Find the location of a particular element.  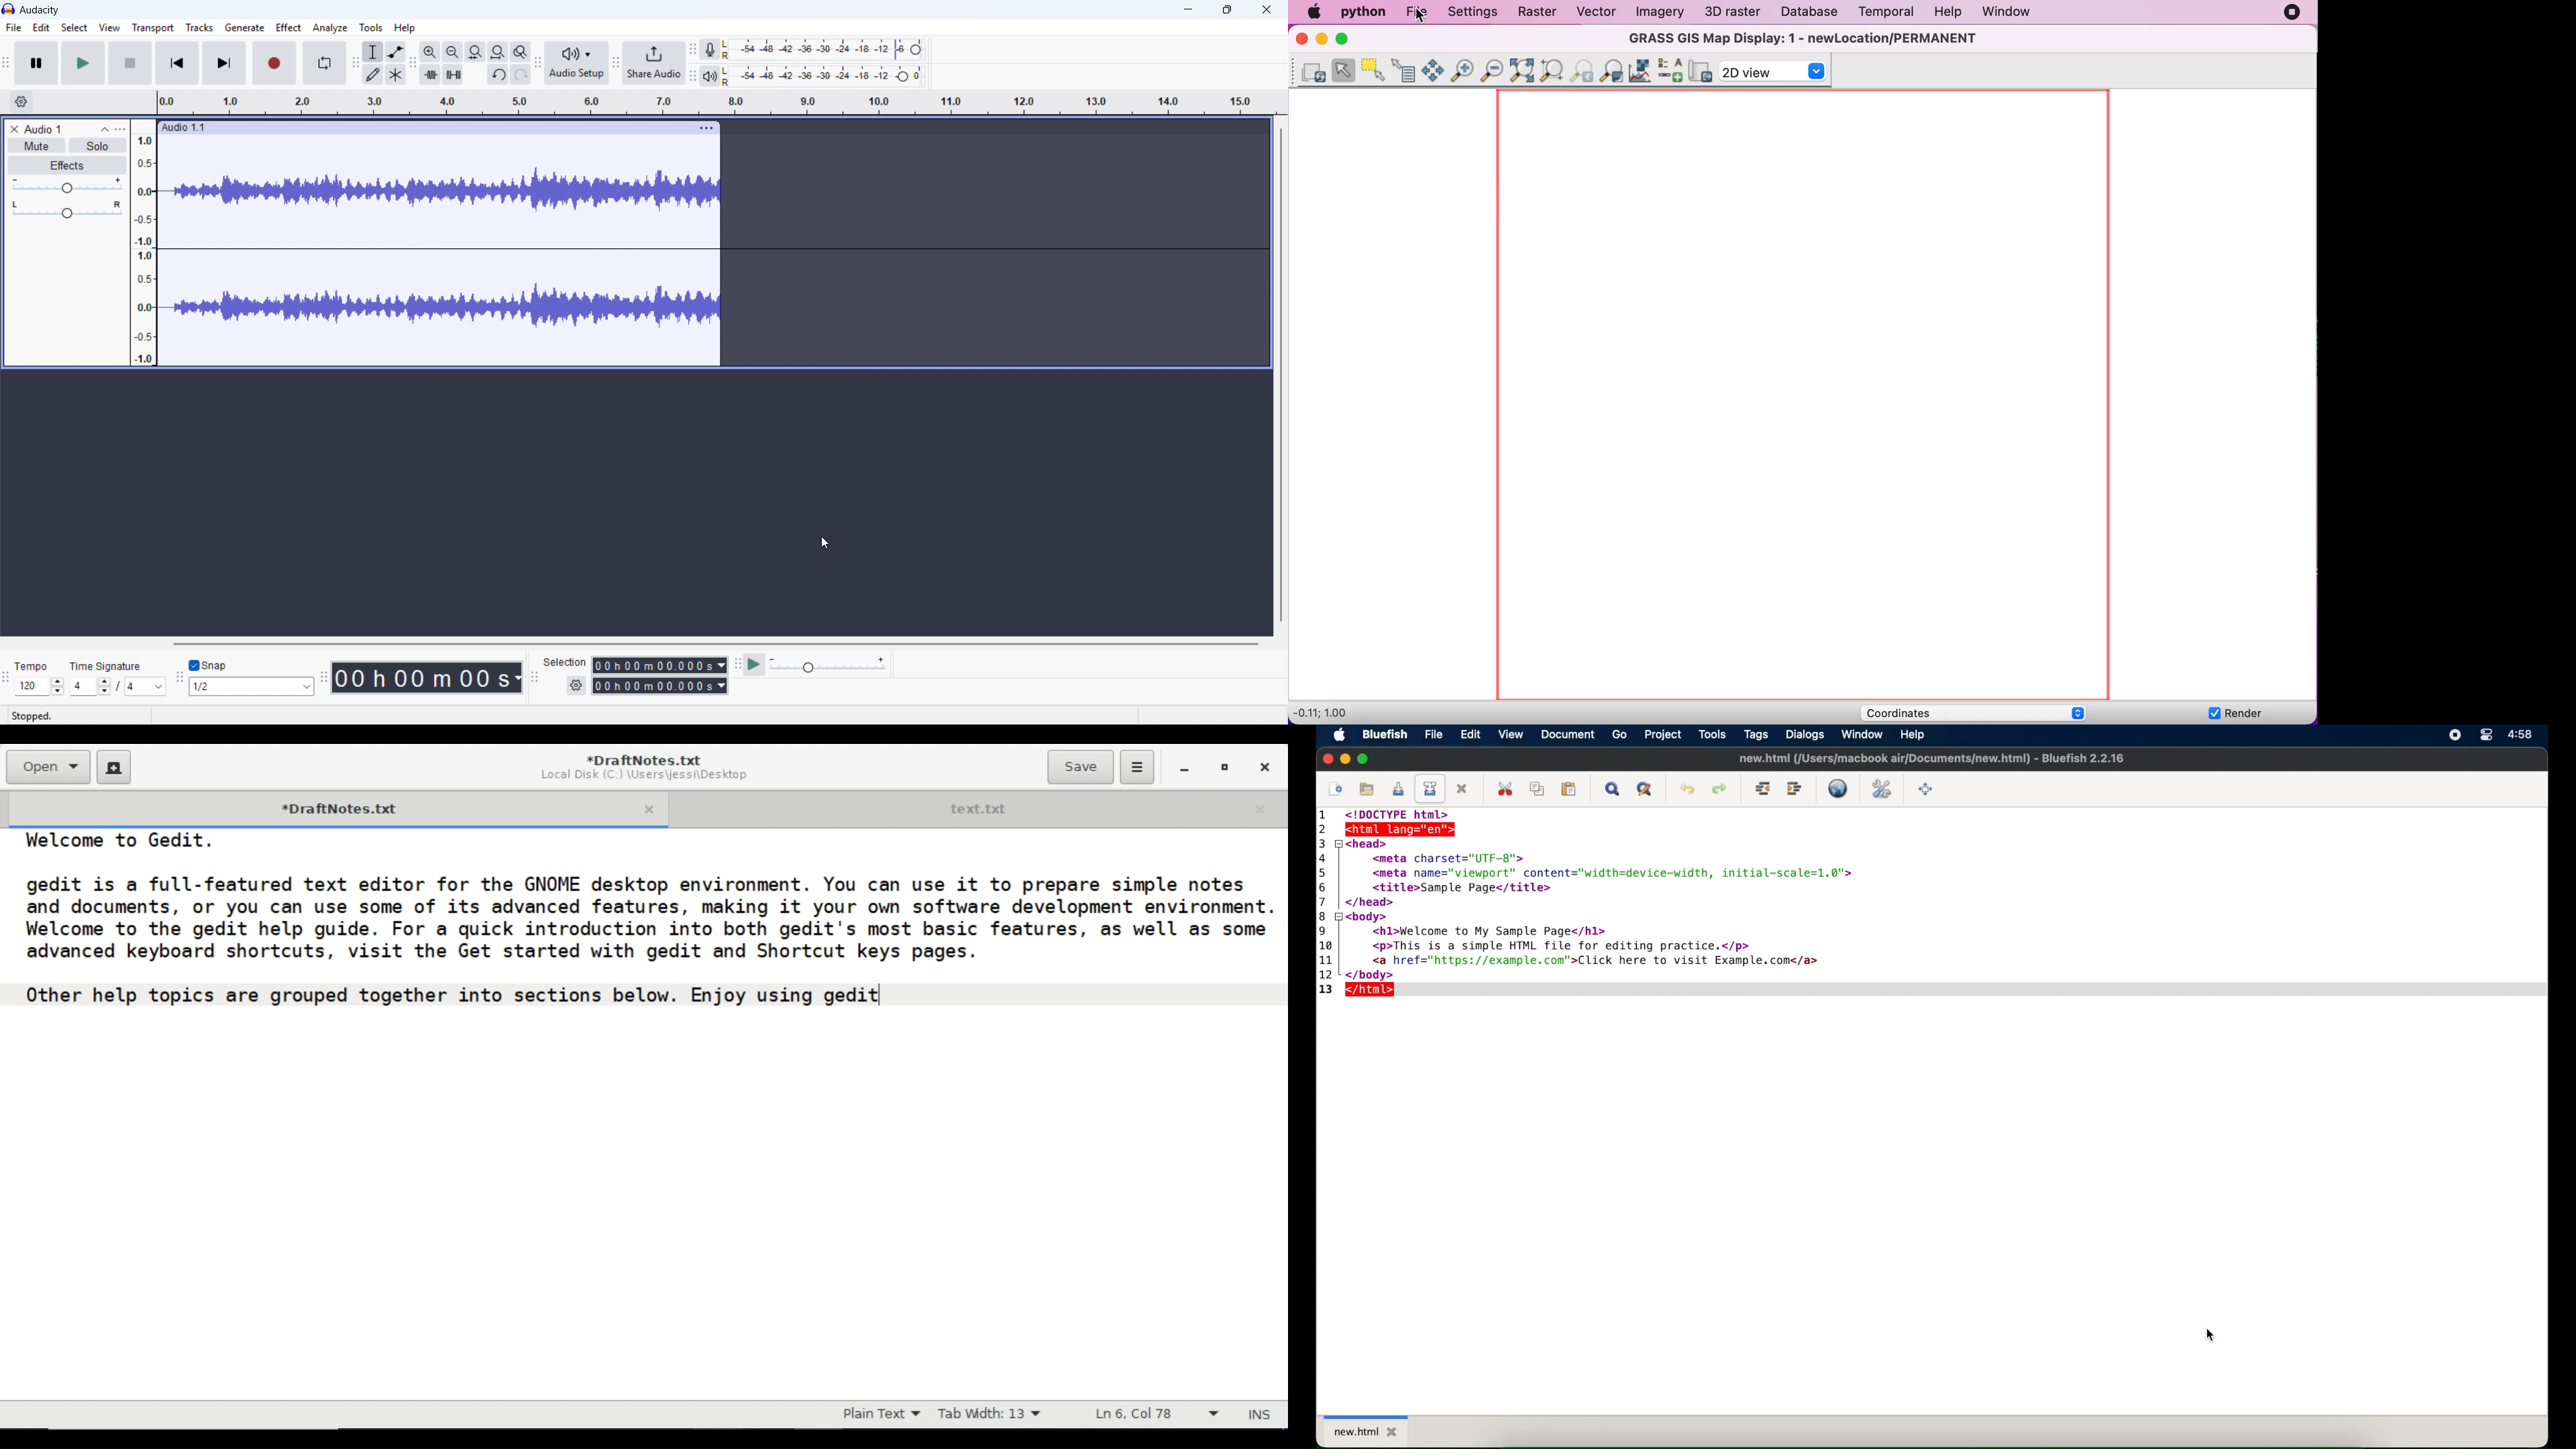

full screen is located at coordinates (1926, 790).